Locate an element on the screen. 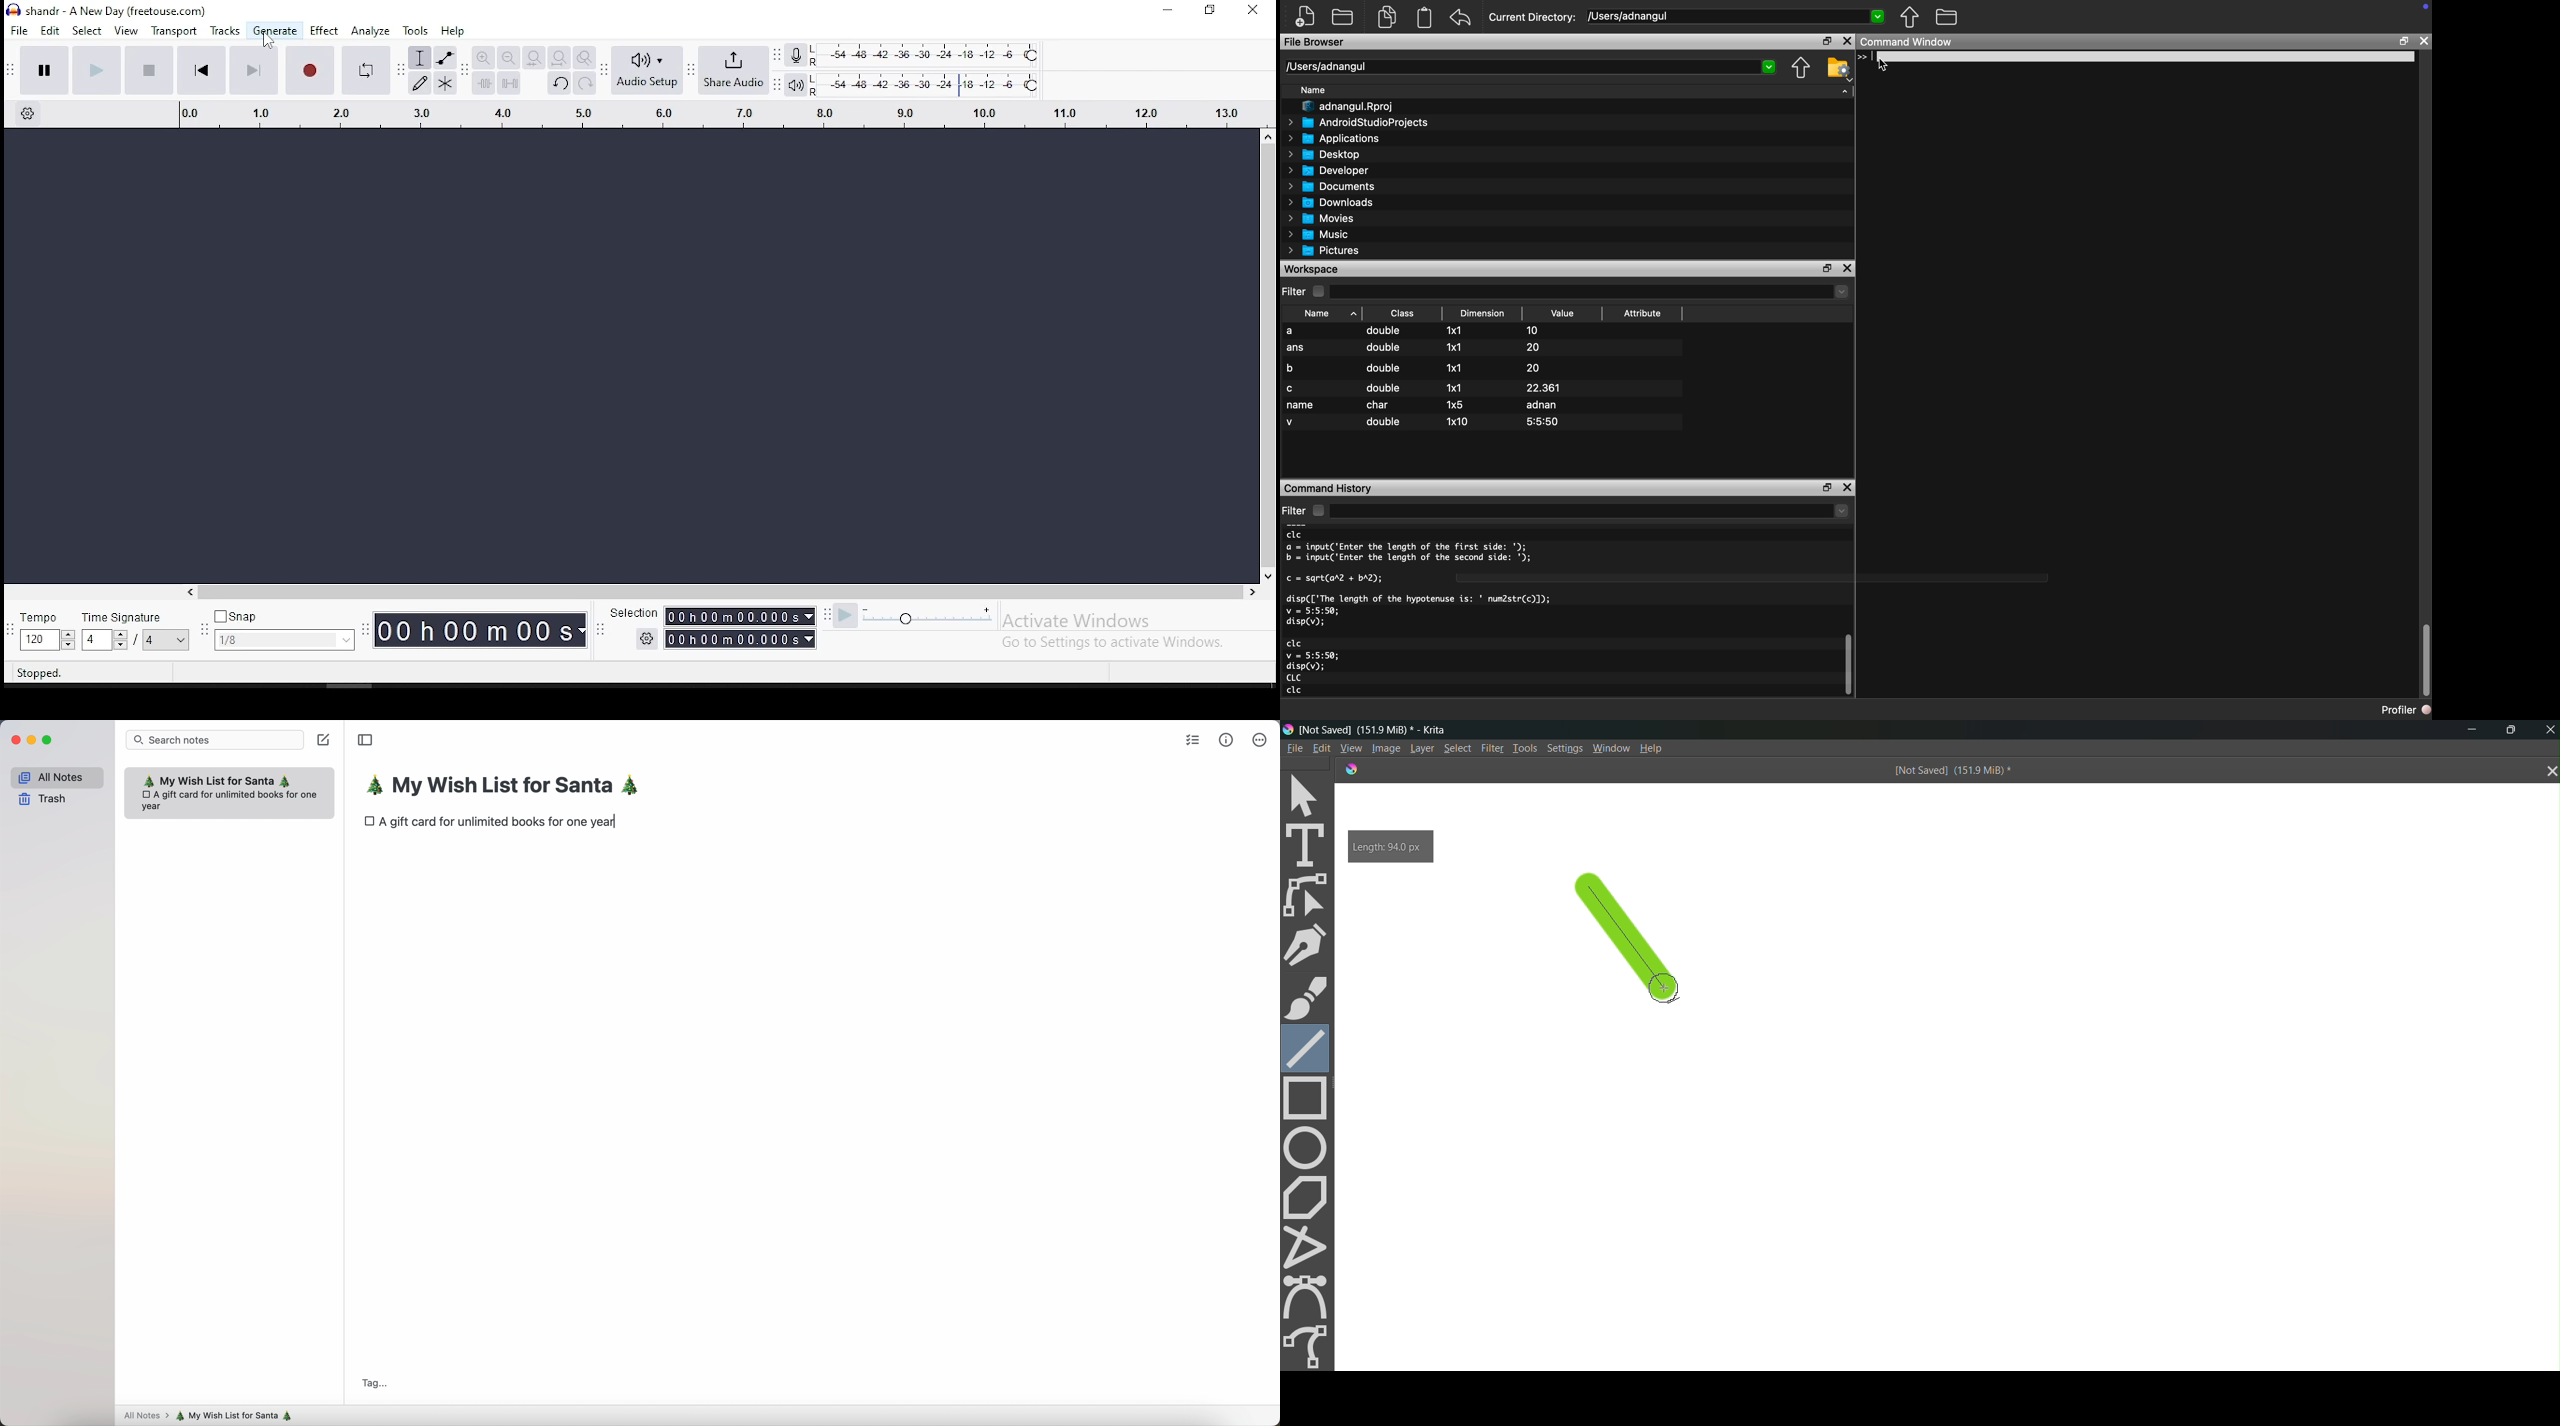  zoom toggle is located at coordinates (586, 58).